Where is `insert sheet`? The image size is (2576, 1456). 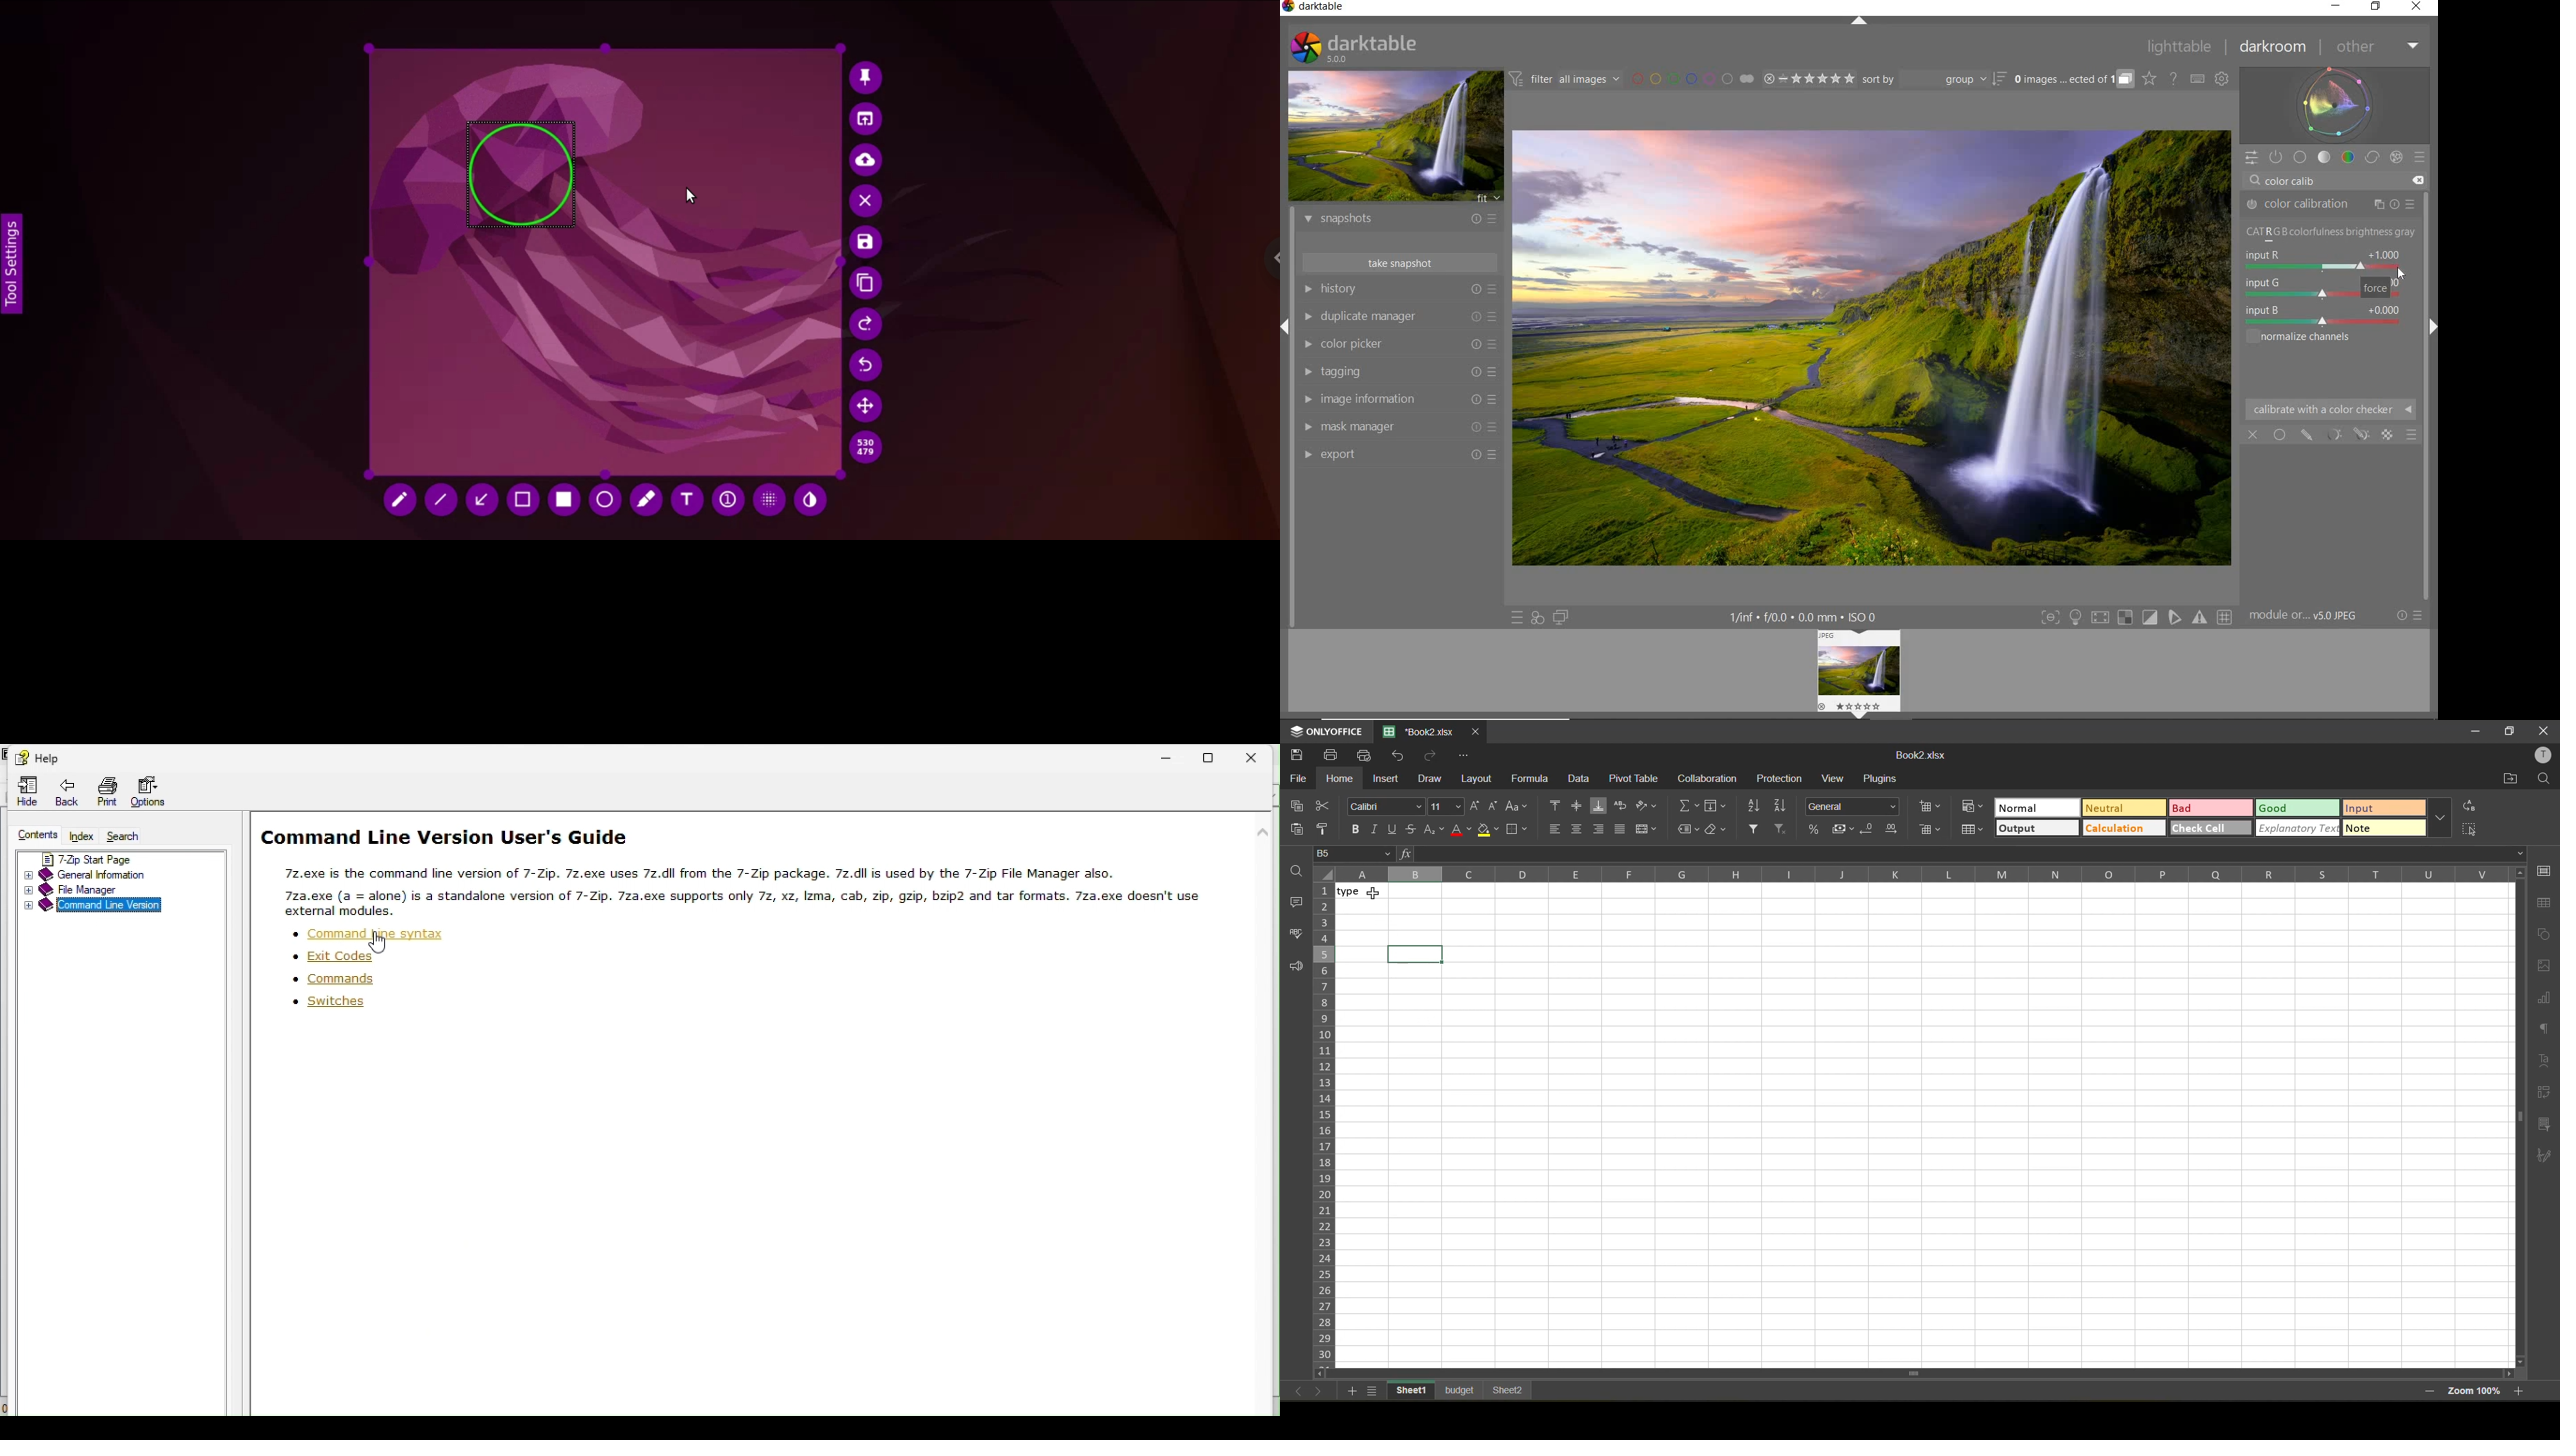
insert sheet is located at coordinates (1354, 1393).